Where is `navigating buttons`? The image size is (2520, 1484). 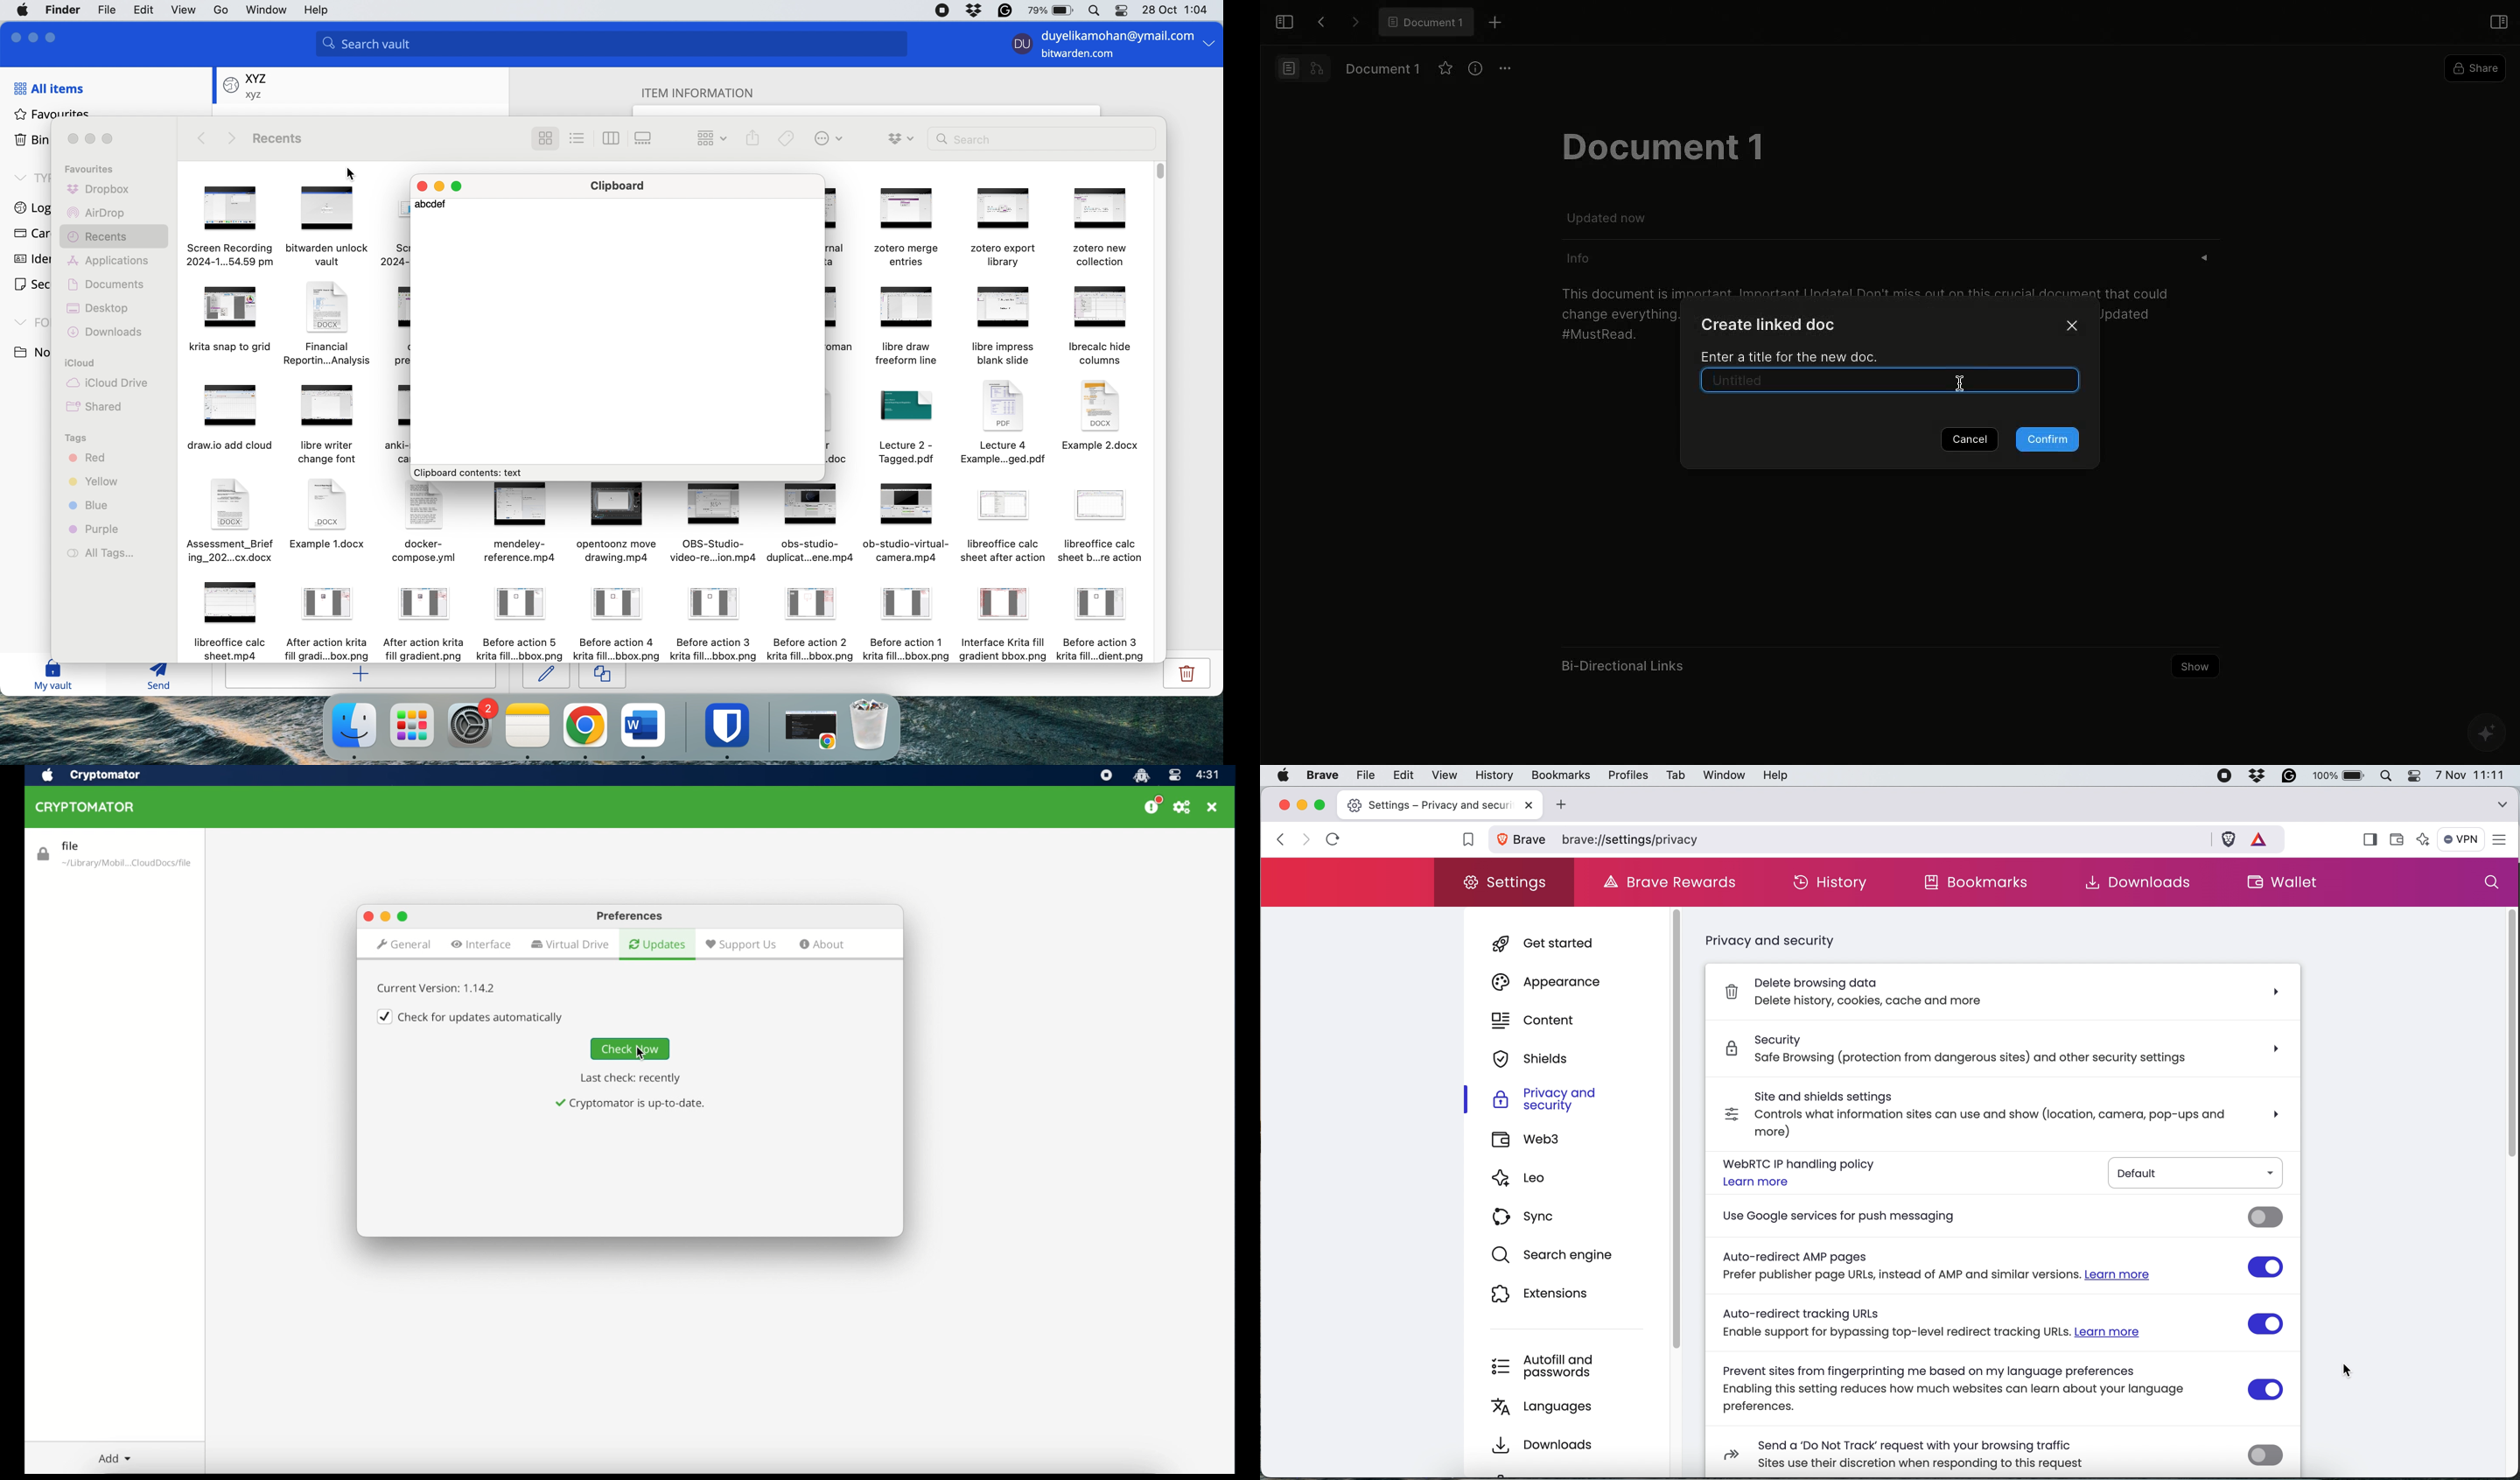 navigating buttons is located at coordinates (218, 138).